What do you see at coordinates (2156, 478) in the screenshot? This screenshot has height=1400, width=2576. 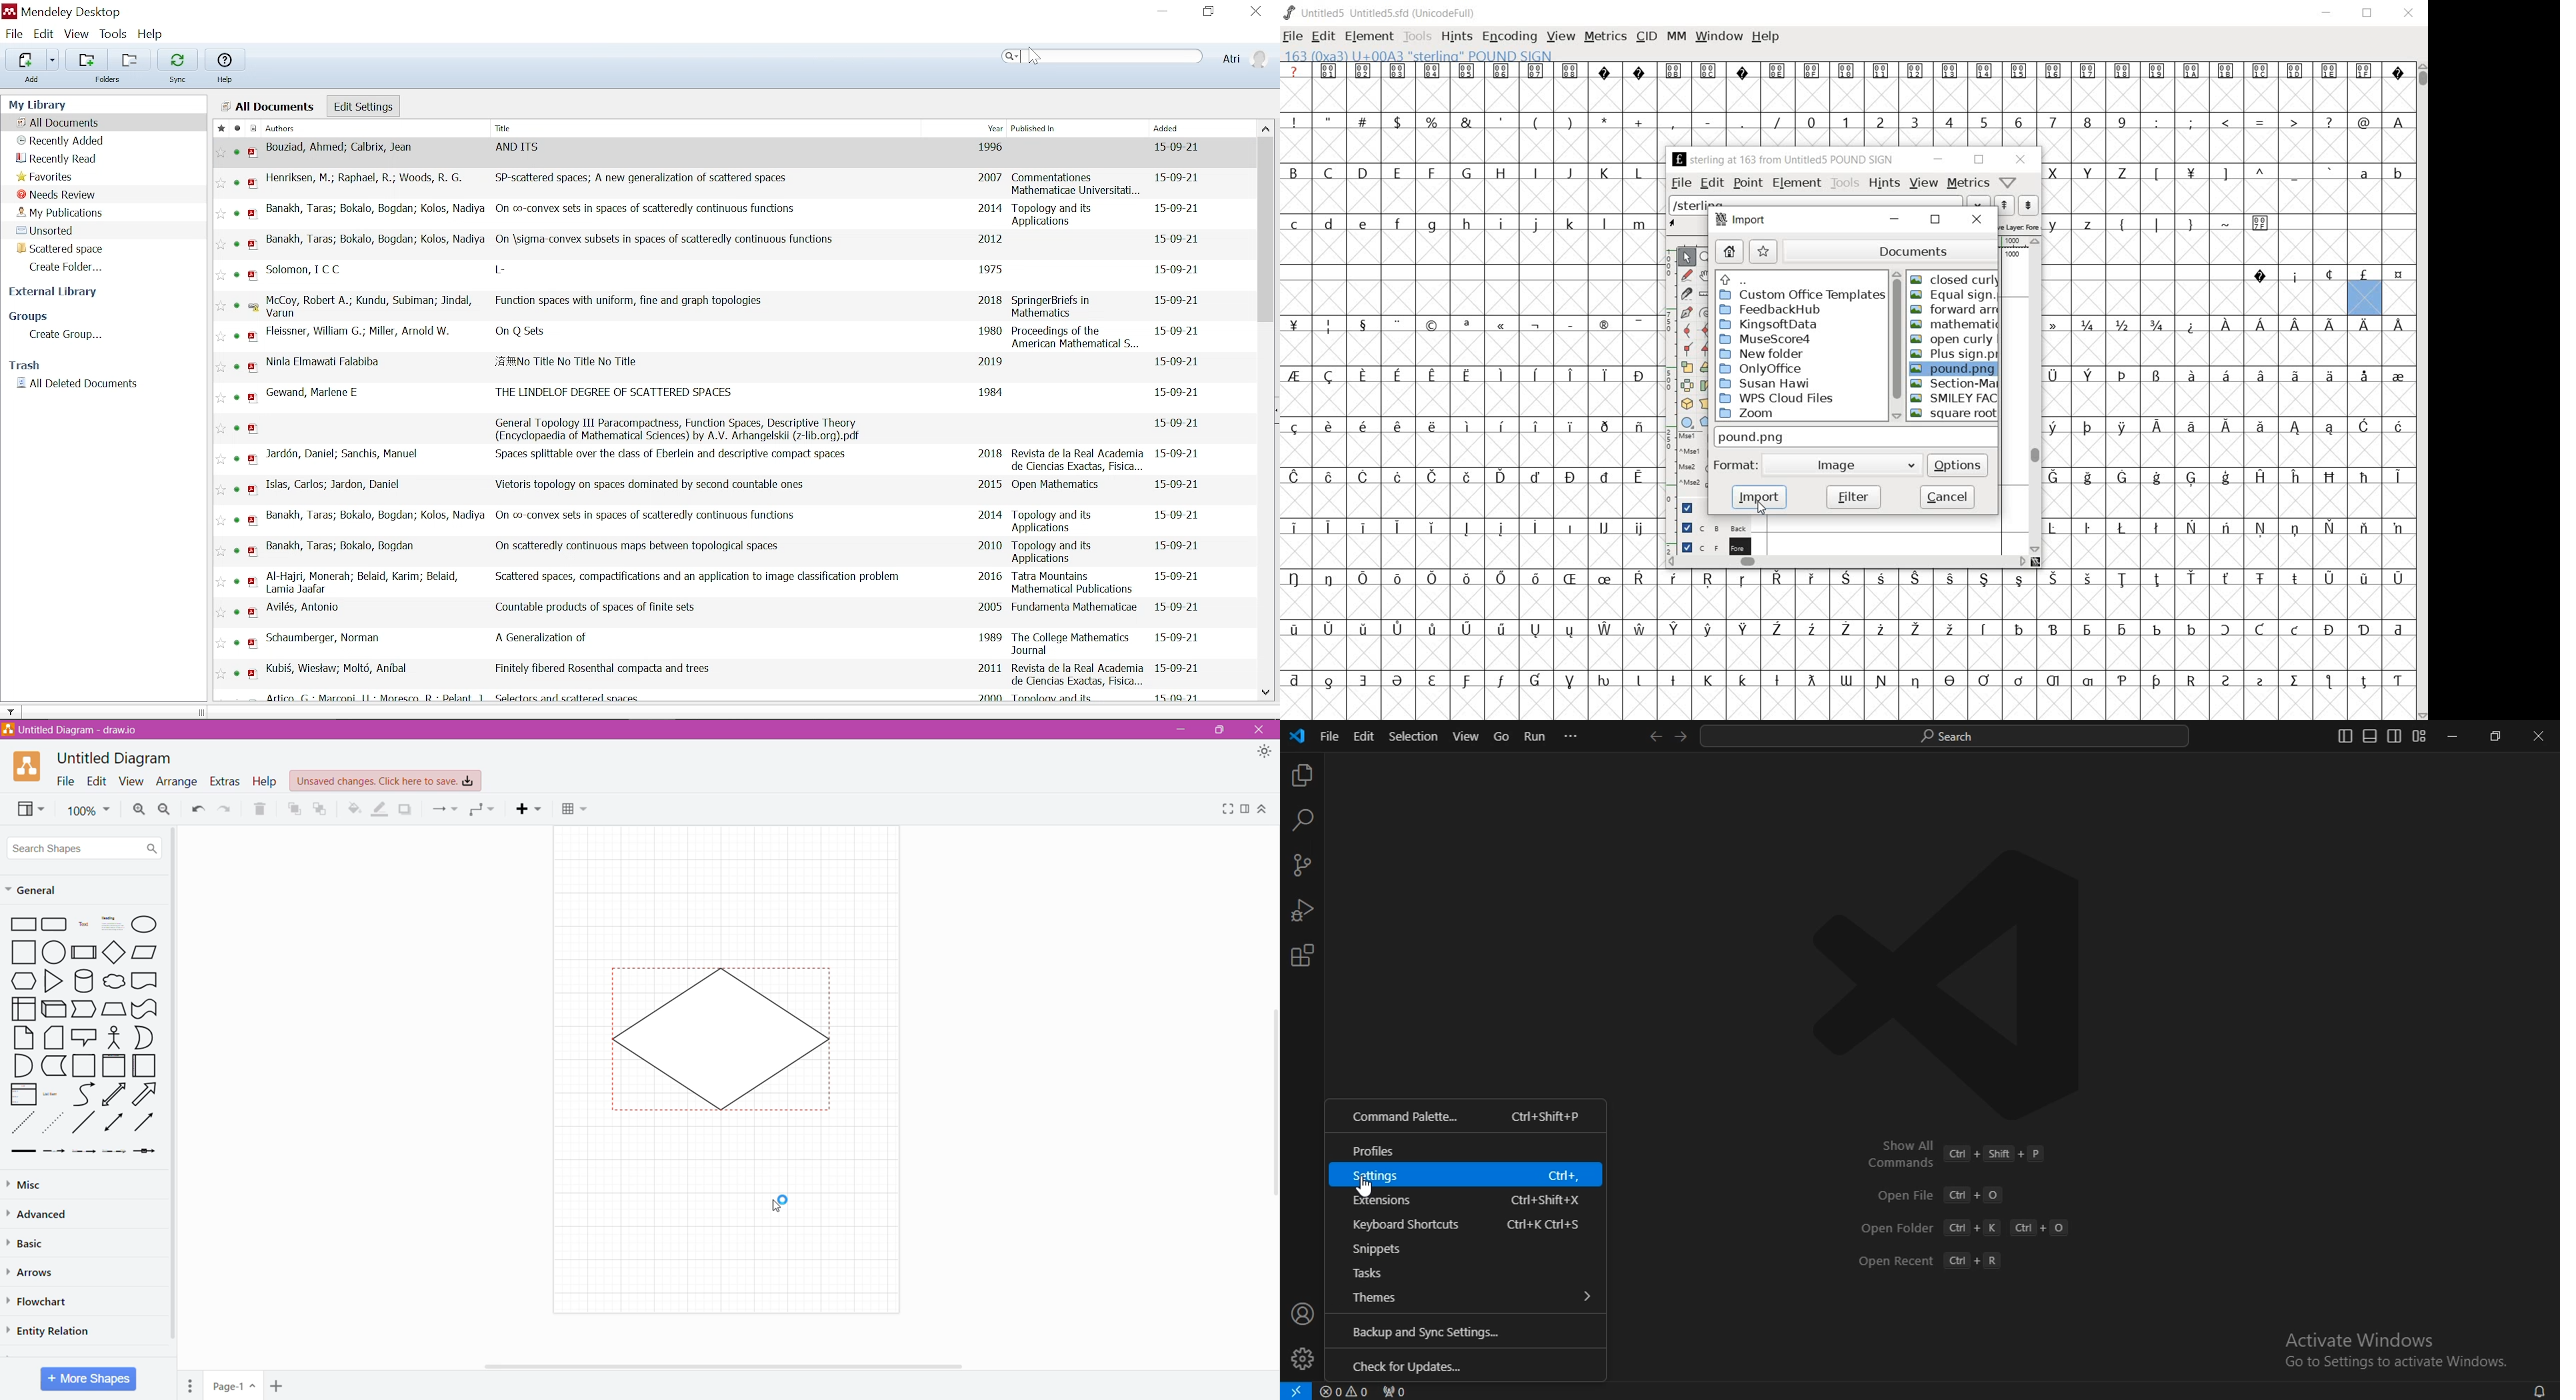 I see `Symbol` at bounding box center [2156, 478].